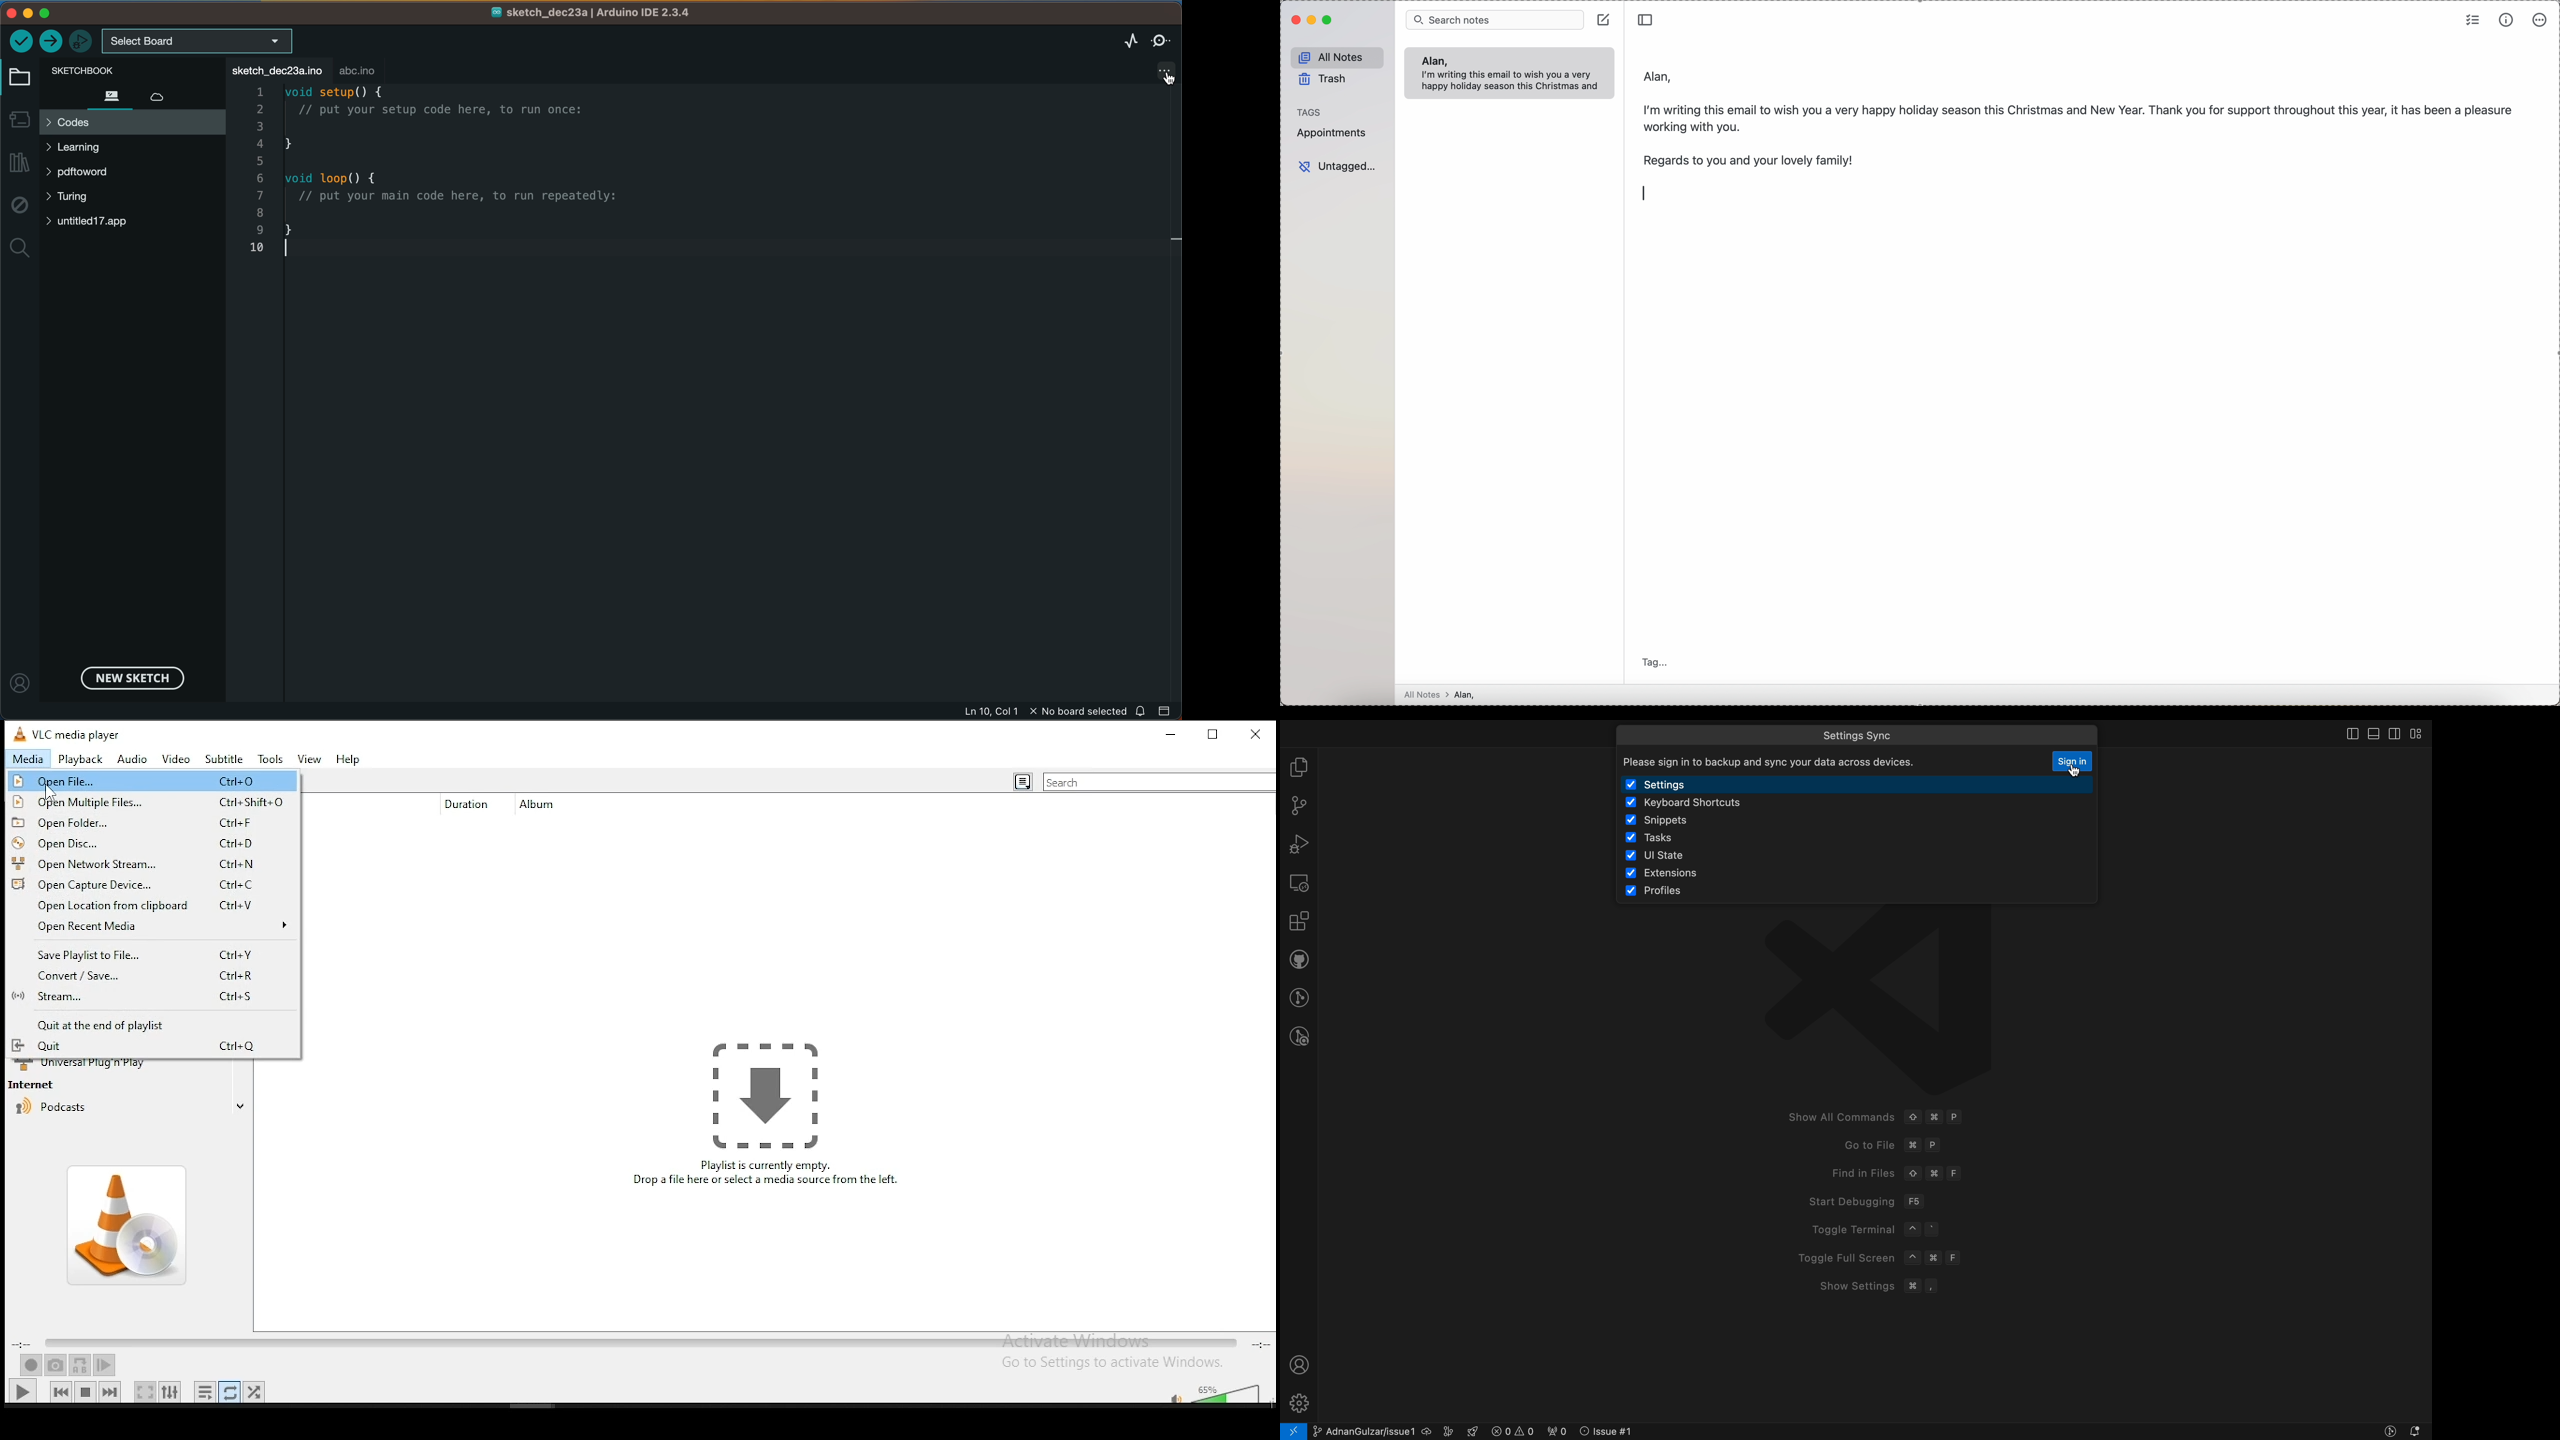  I want to click on untitled 17, so click(125, 224).